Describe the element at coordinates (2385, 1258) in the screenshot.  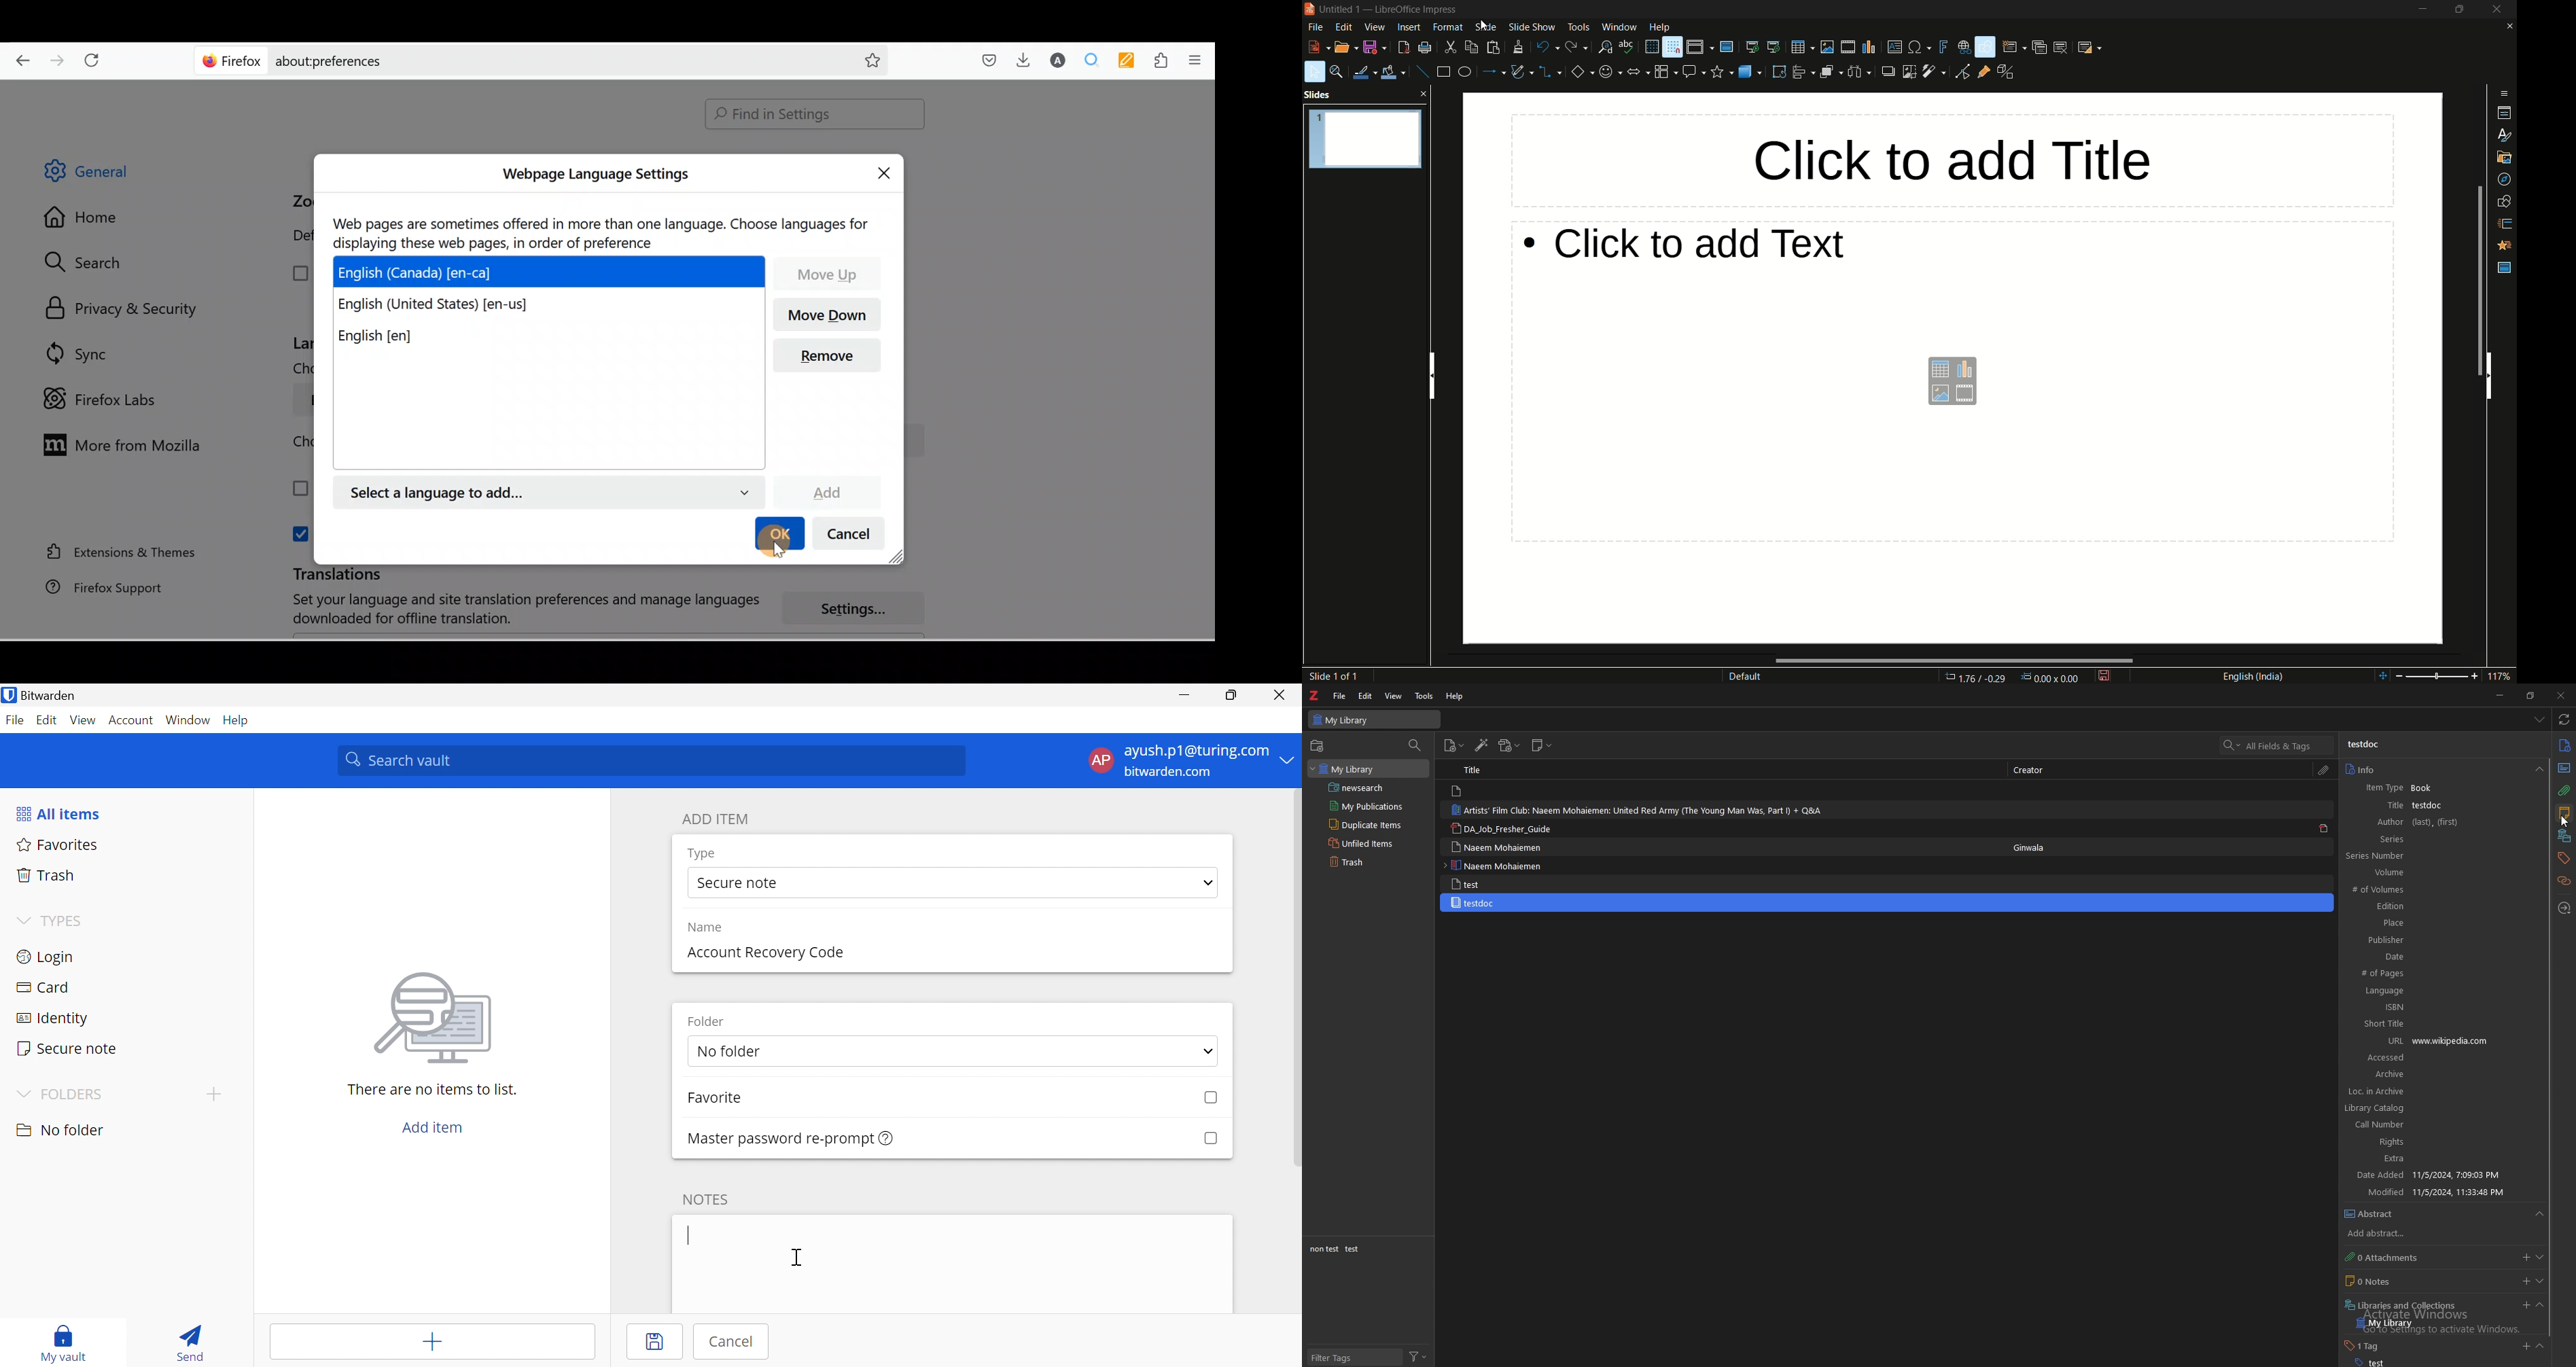
I see `0 attachments` at that location.